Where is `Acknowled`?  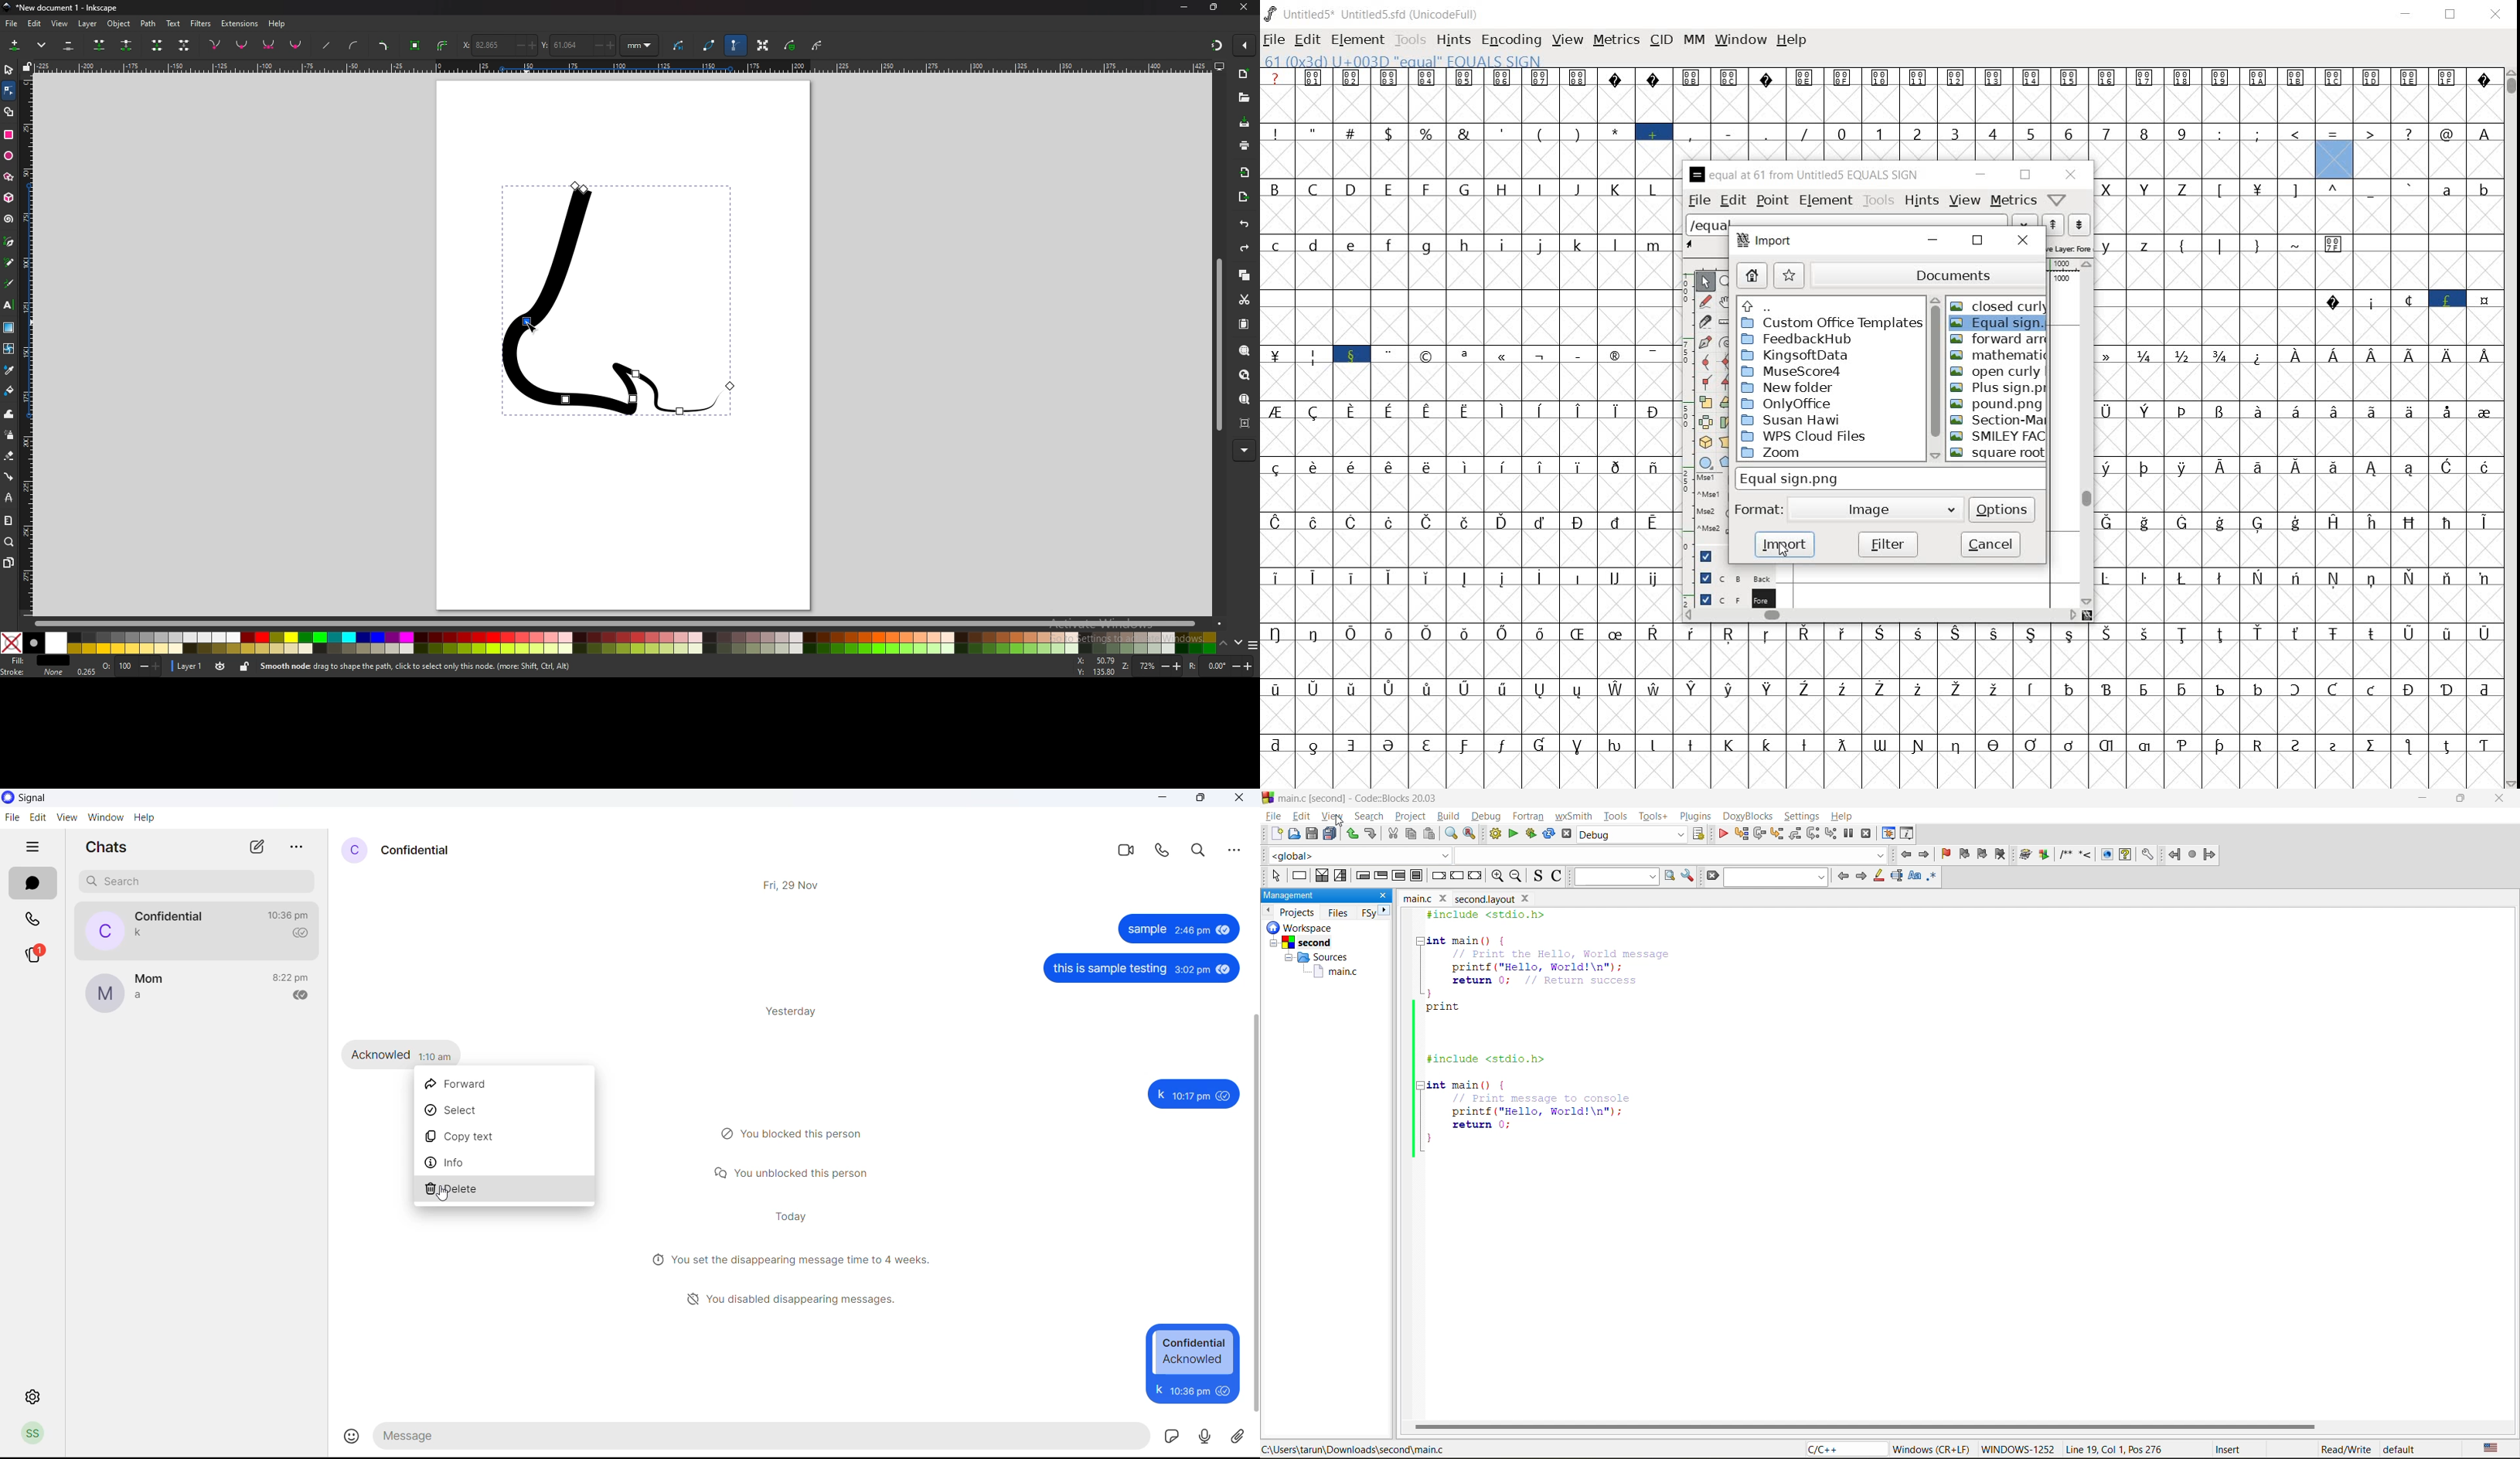
Acknowled is located at coordinates (381, 1054).